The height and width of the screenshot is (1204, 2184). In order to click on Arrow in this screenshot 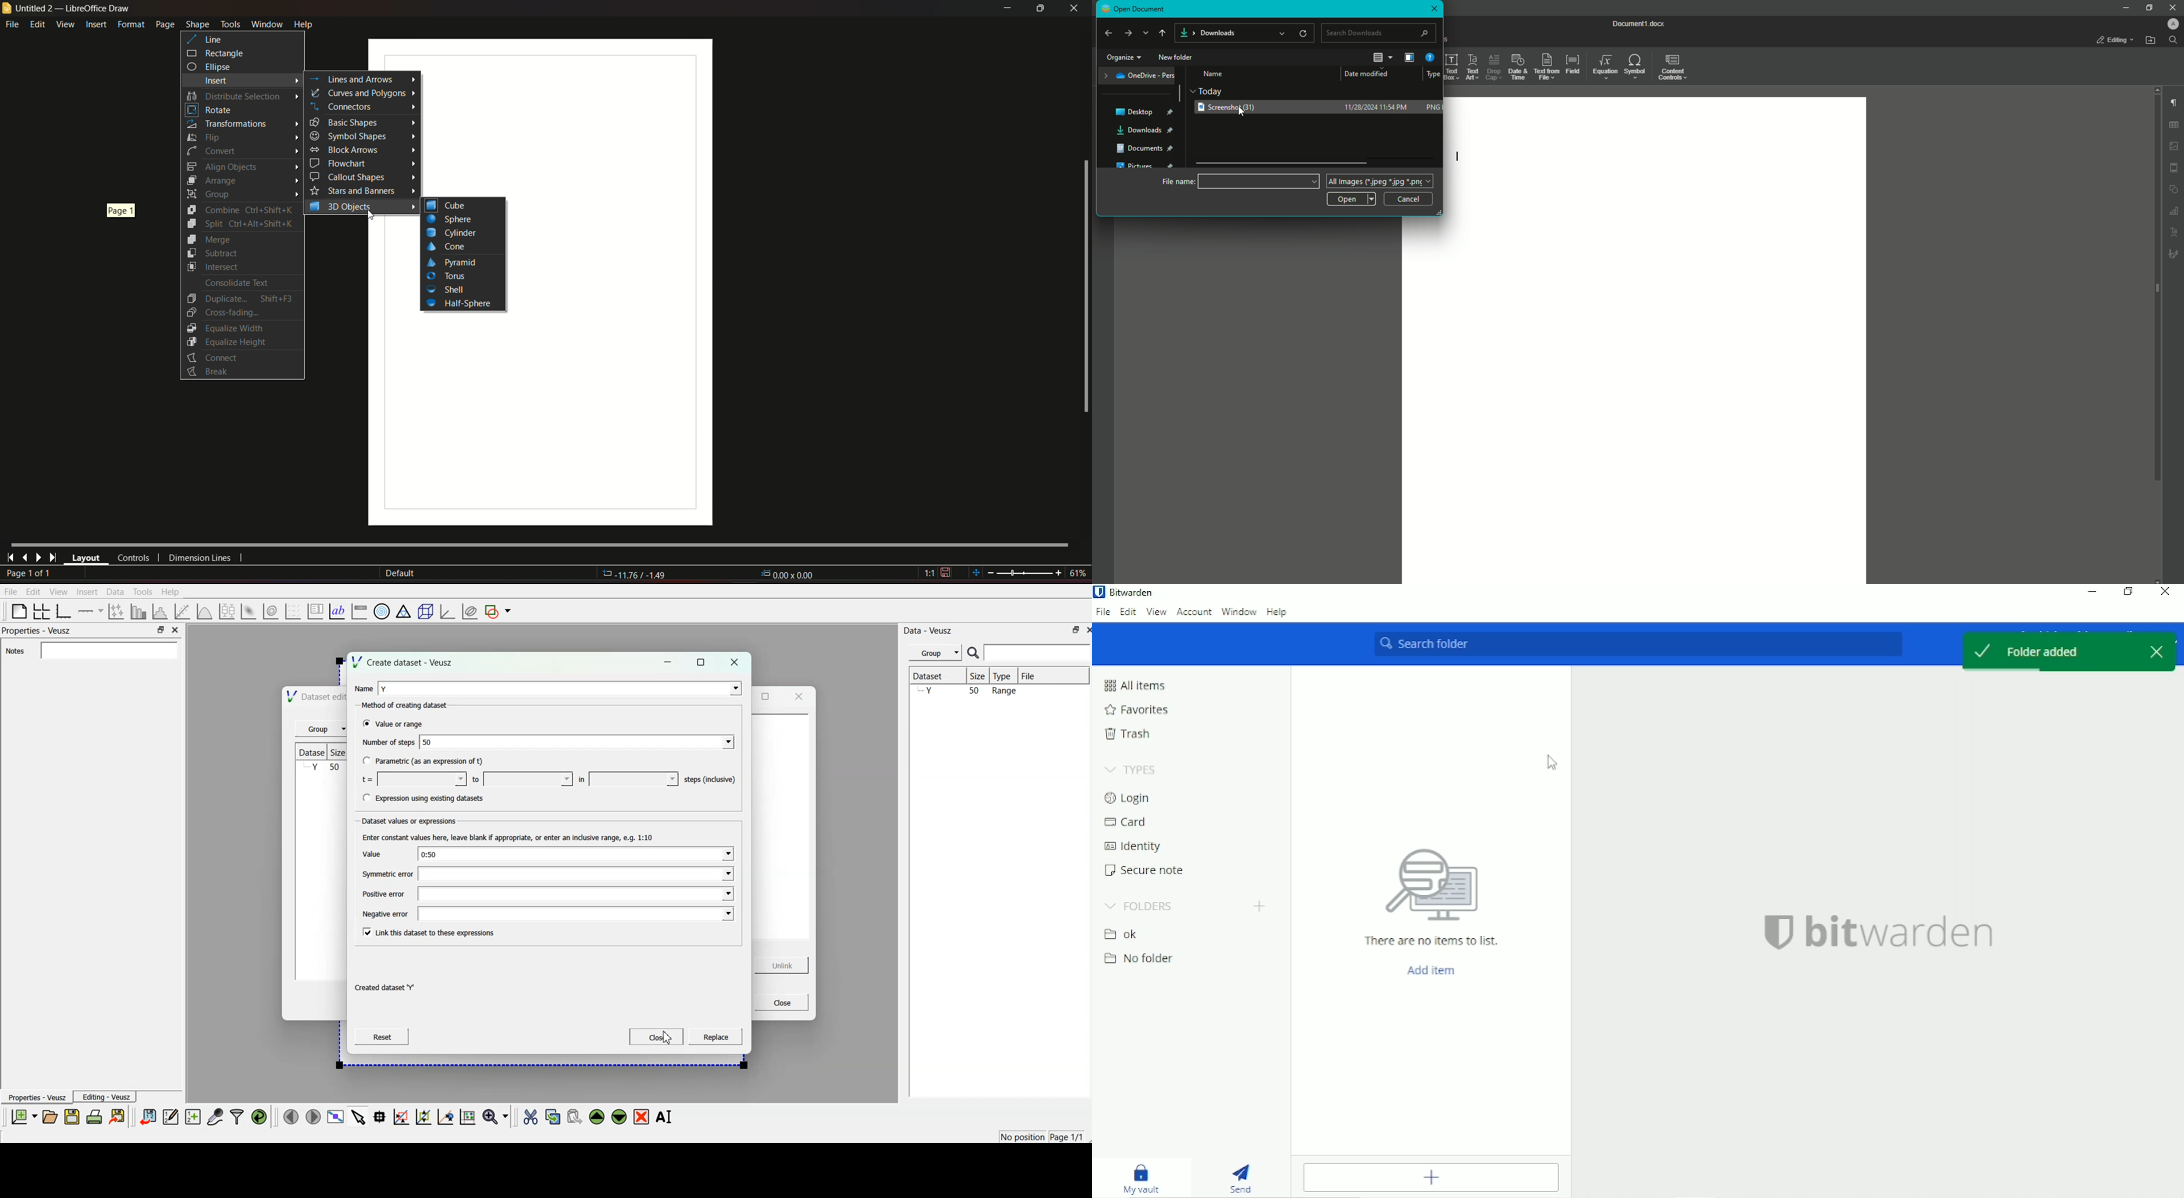, I will do `click(296, 95)`.